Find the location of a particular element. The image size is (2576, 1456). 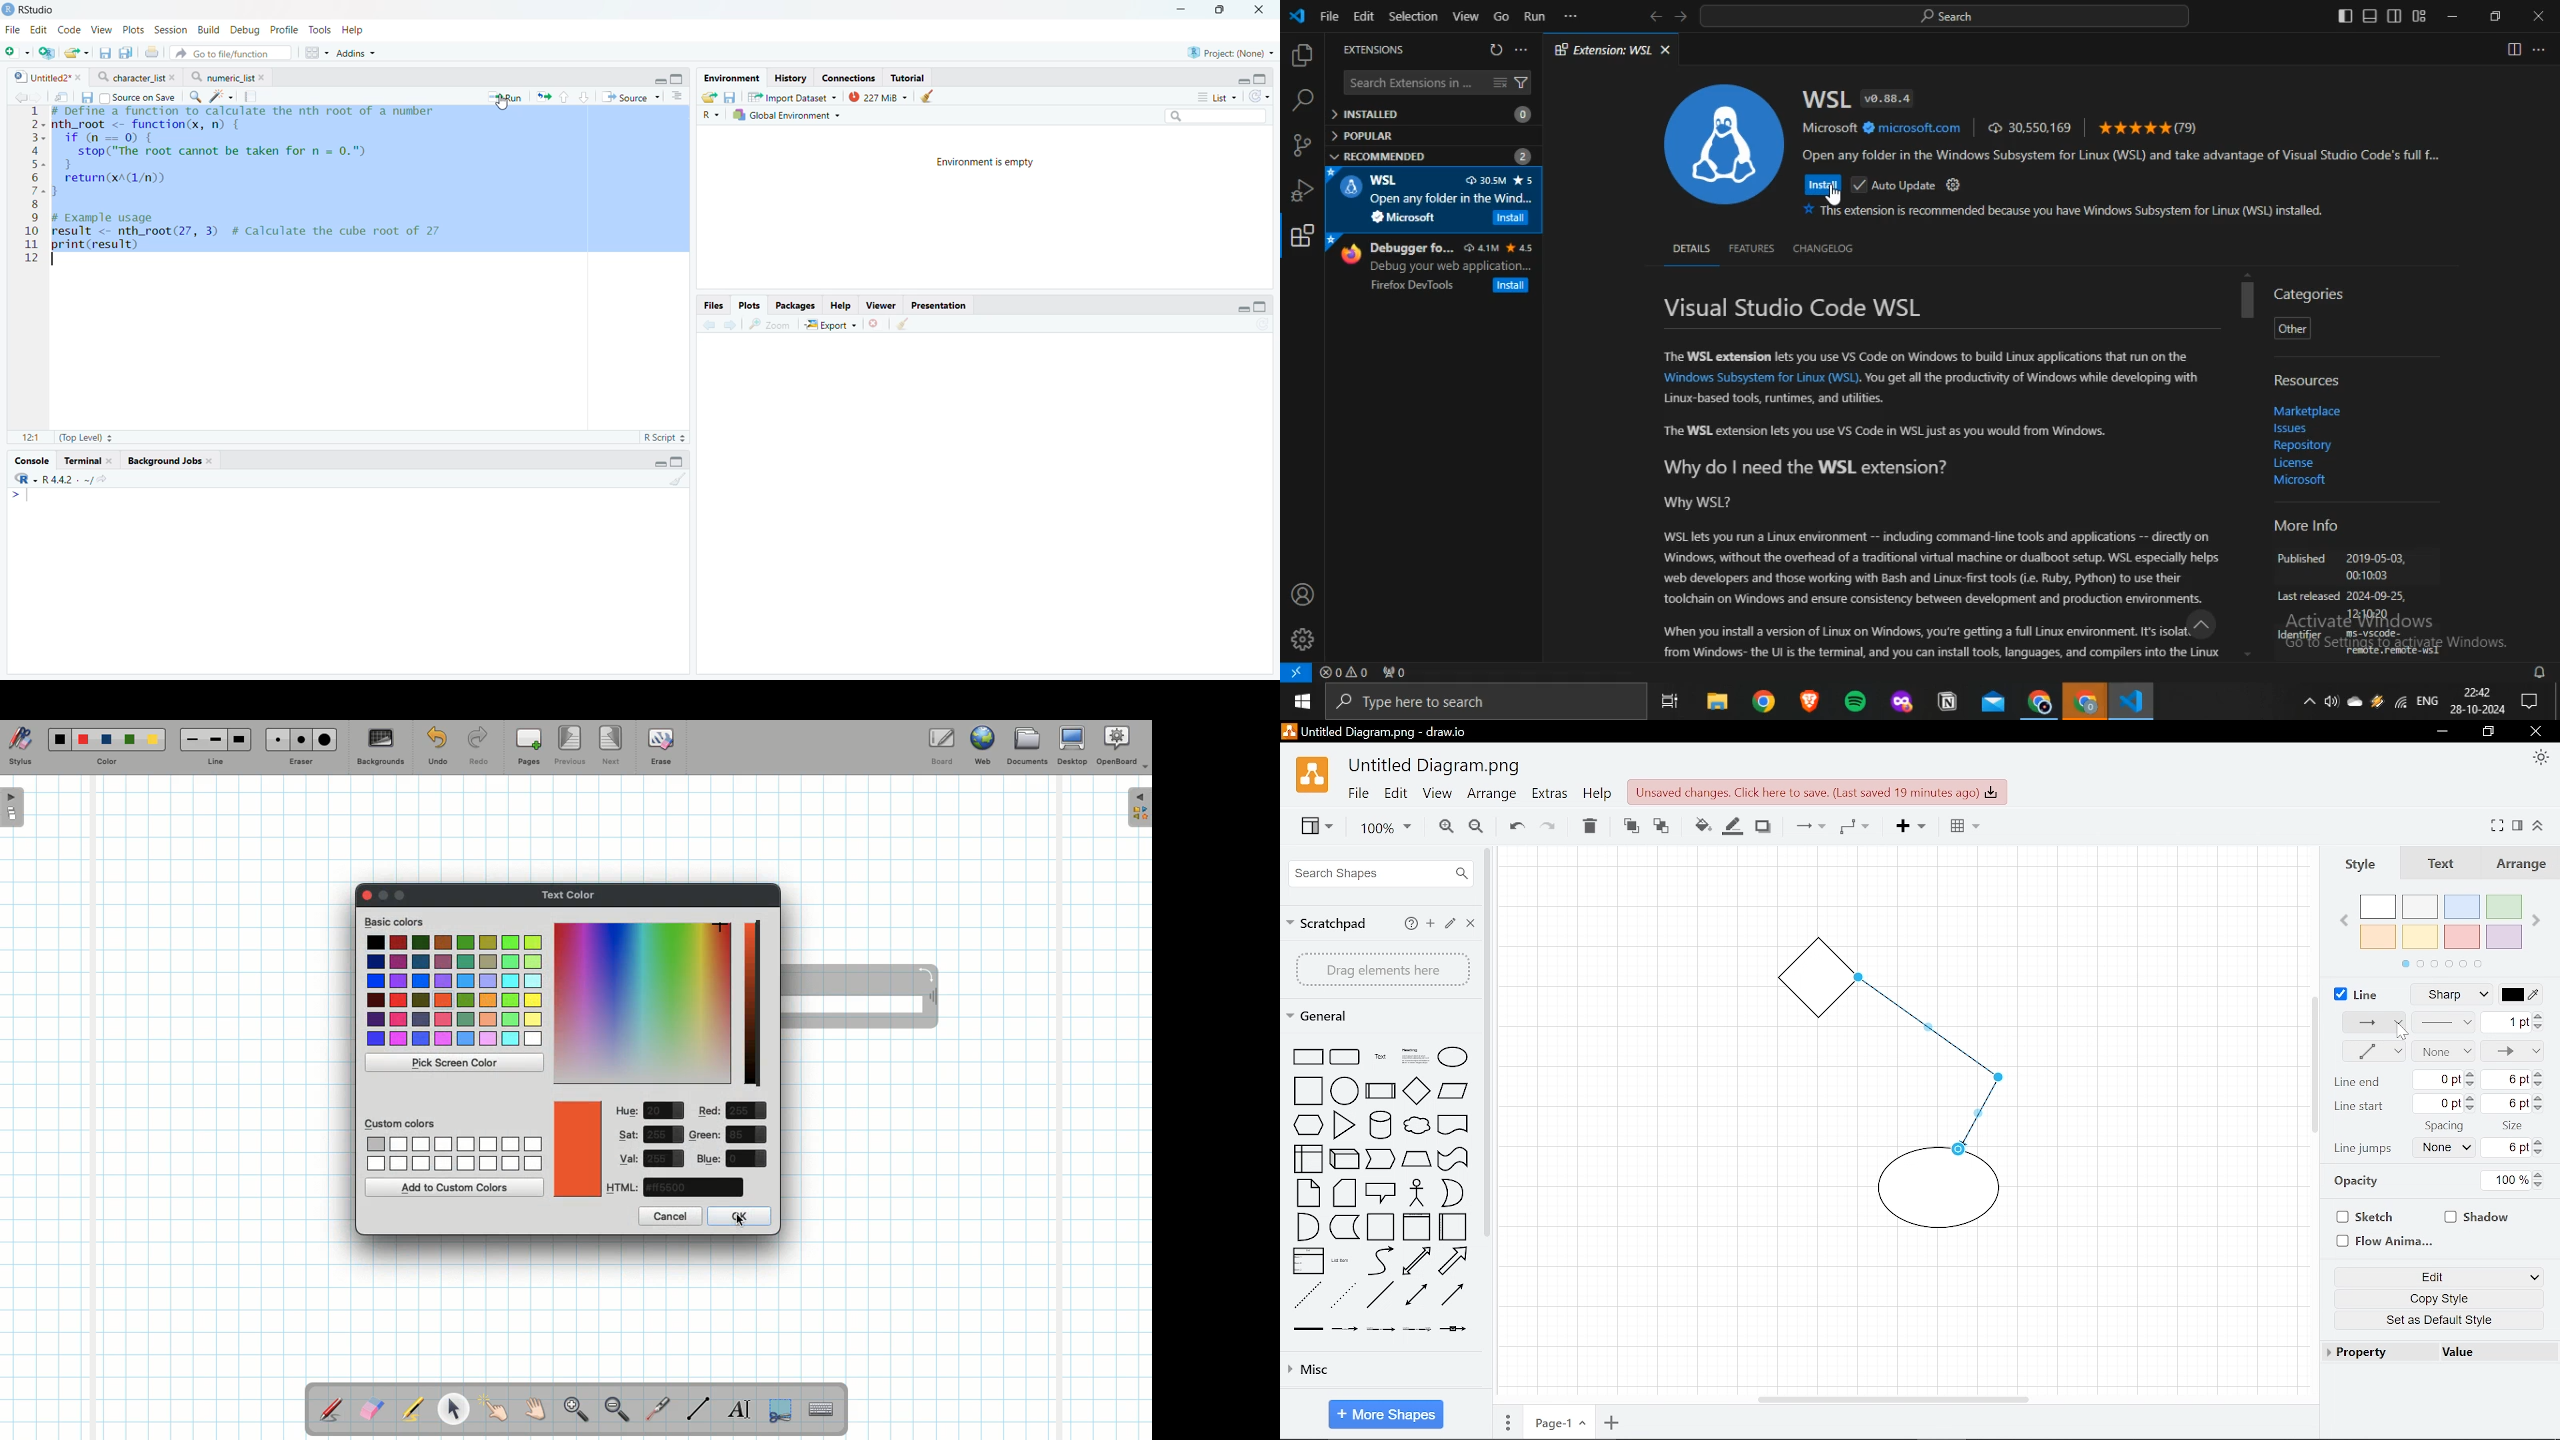

Go to previous source location is located at coordinates (19, 97).